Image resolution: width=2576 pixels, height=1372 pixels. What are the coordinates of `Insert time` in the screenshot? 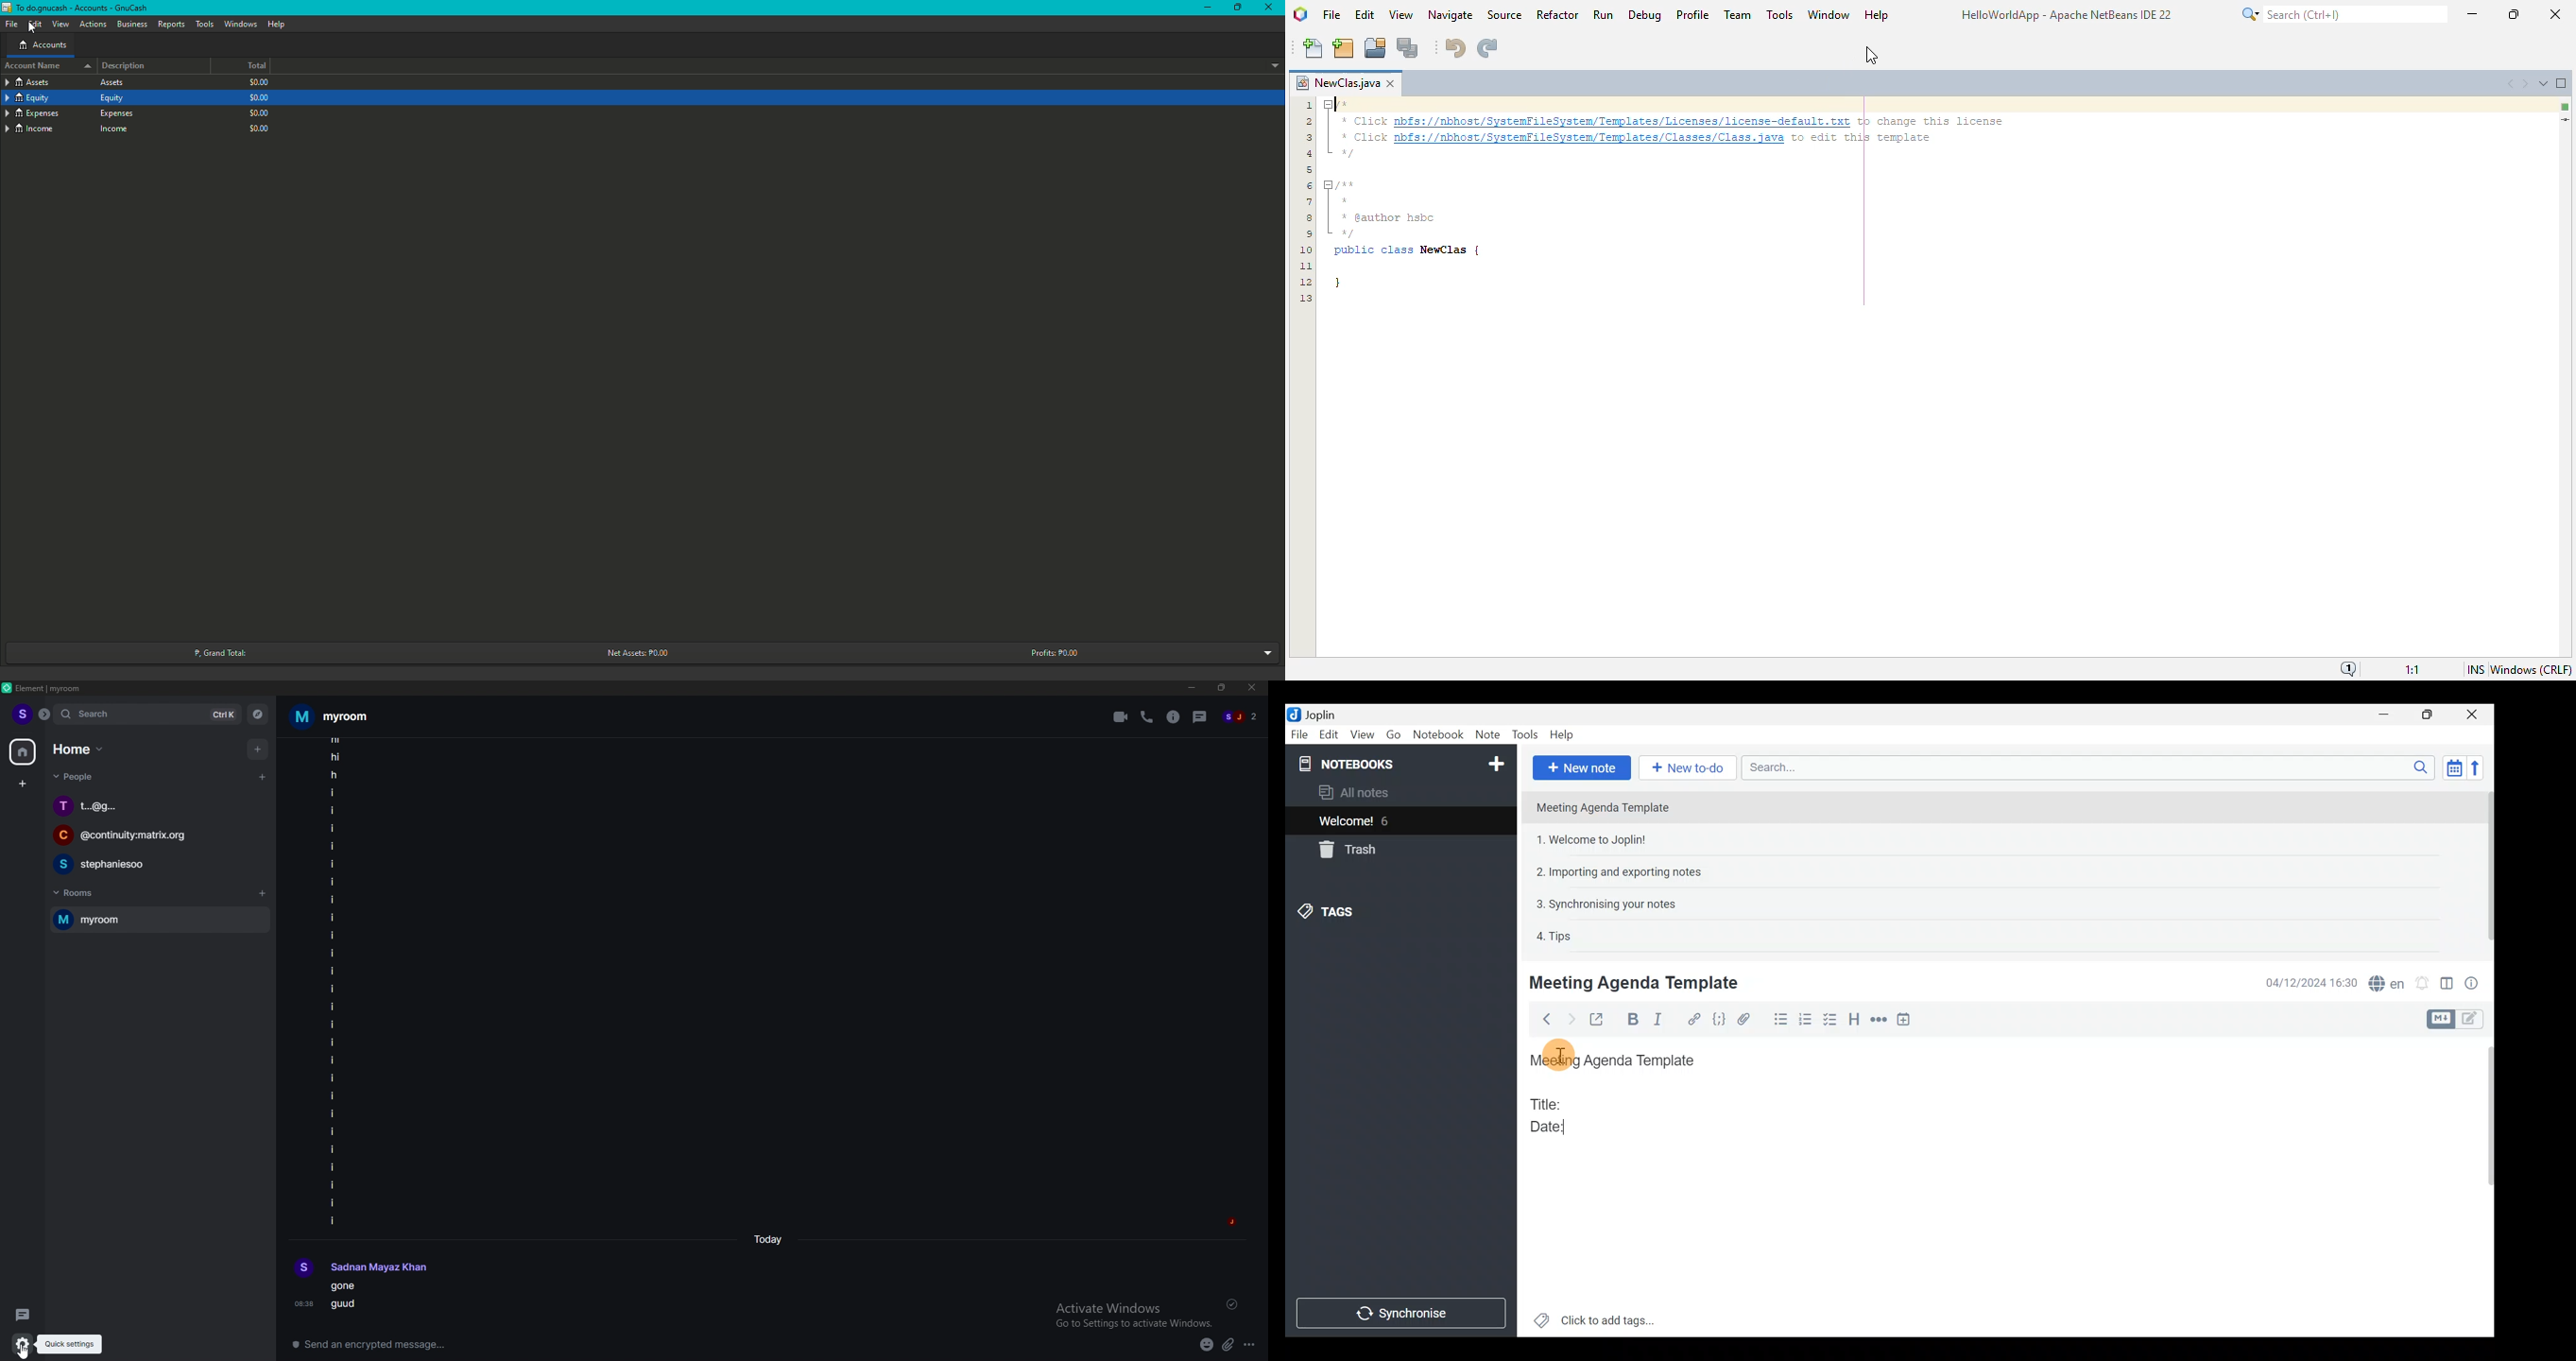 It's located at (1906, 1021).